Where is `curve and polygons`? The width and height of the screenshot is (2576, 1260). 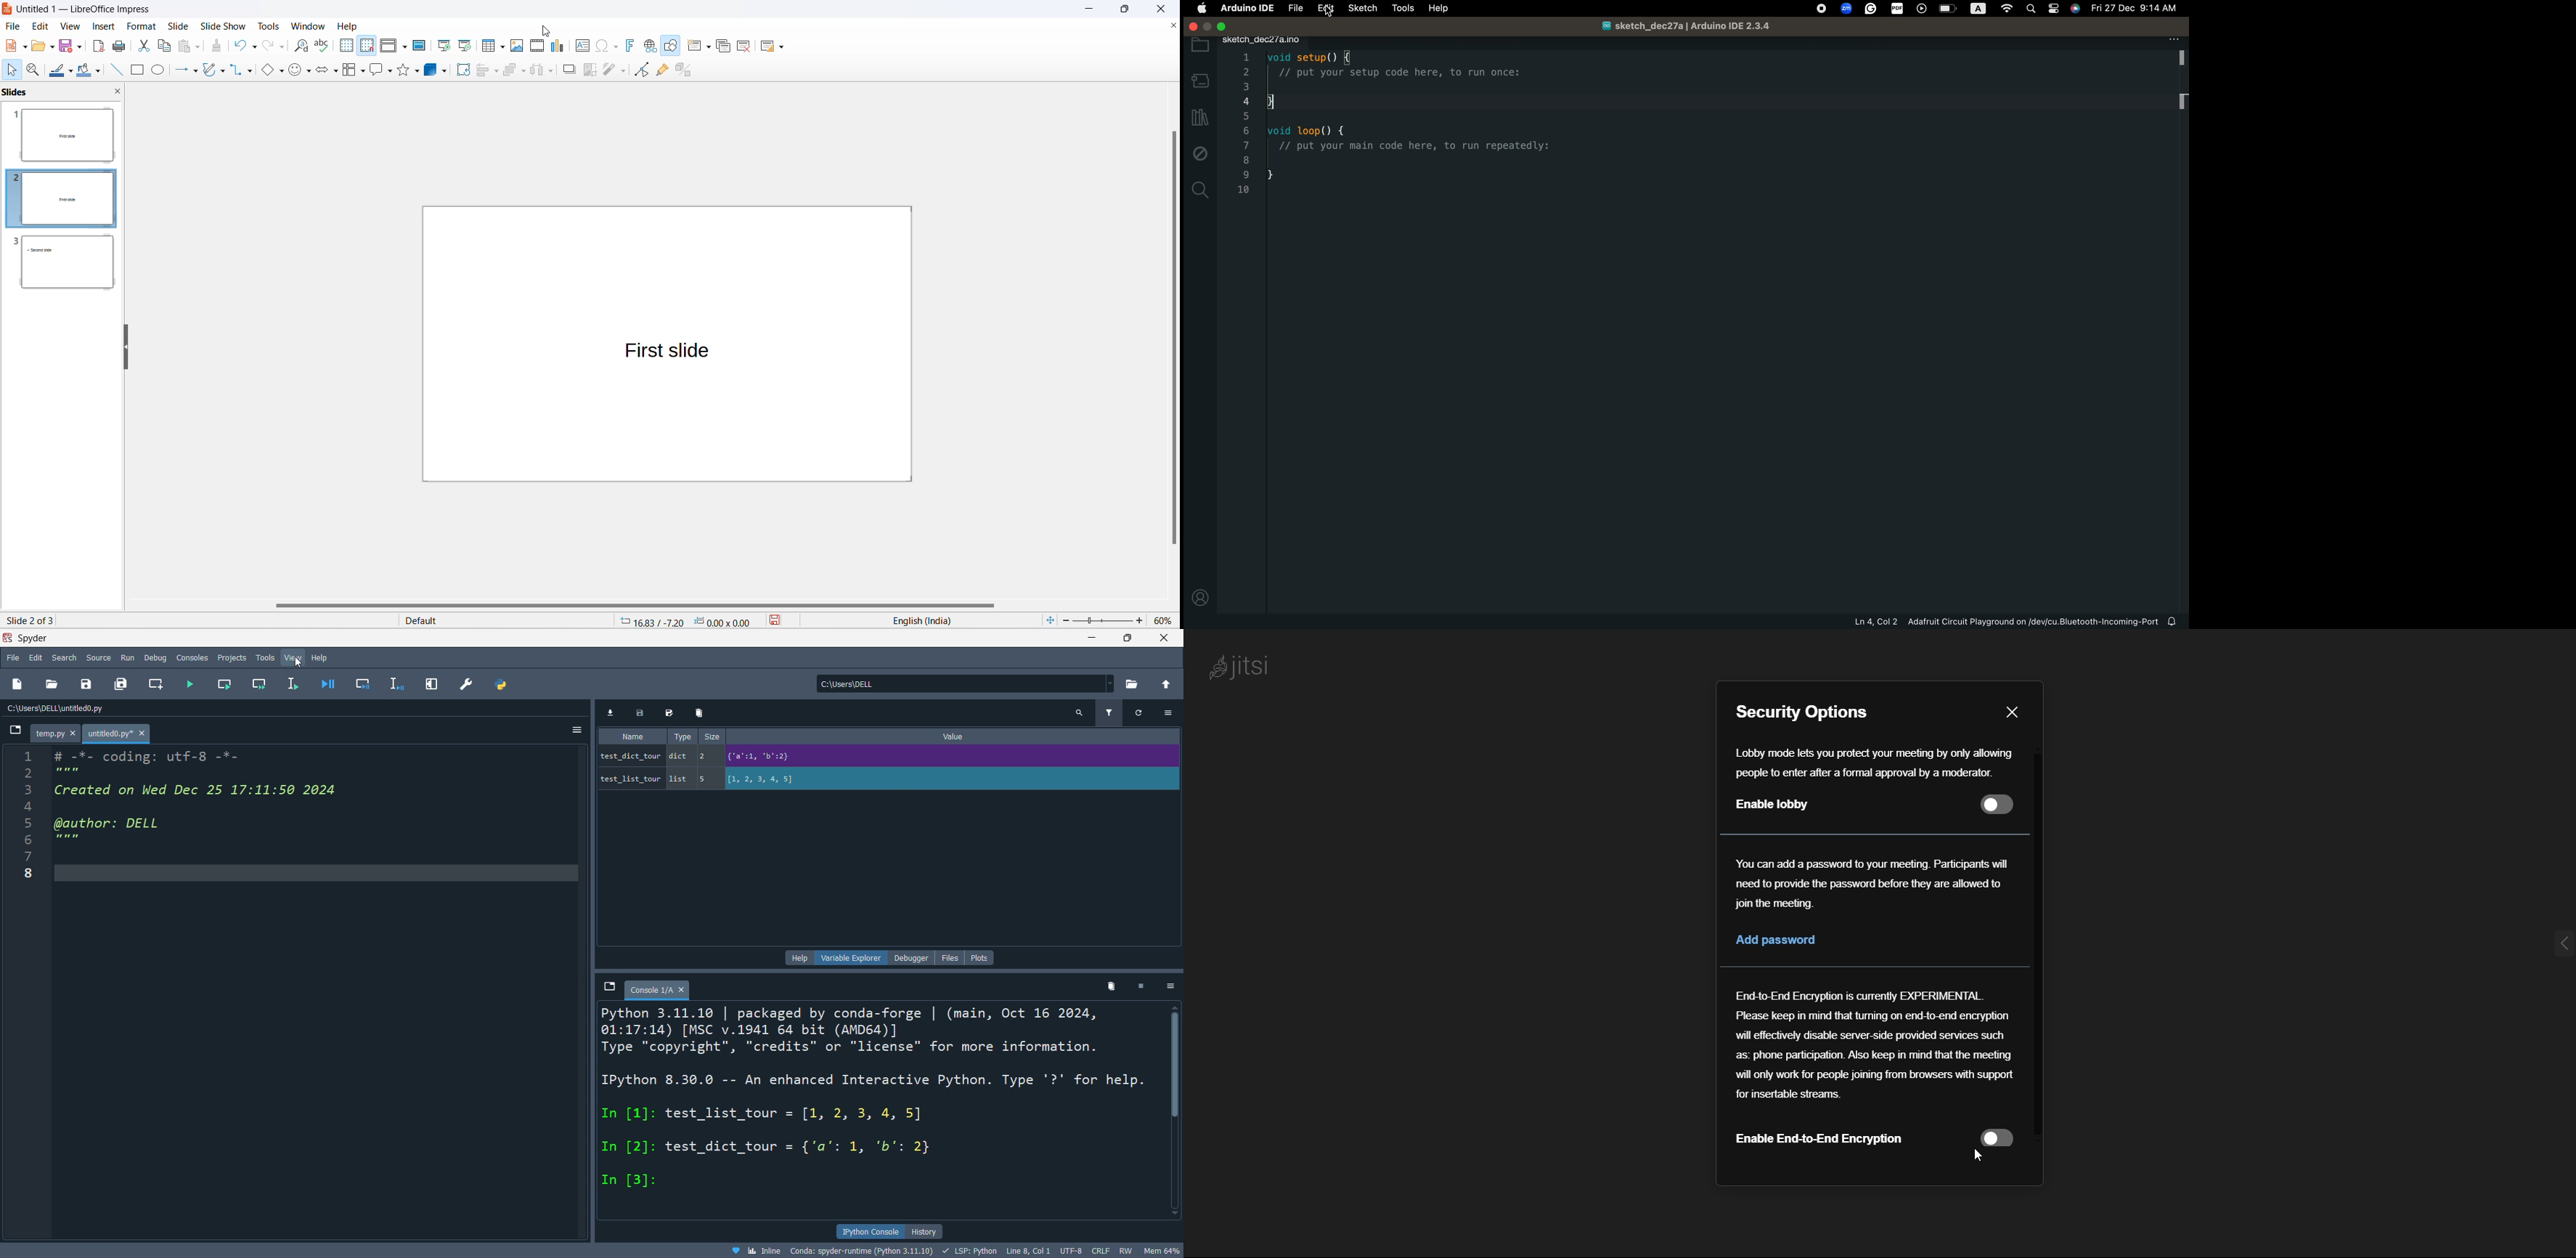 curve and polygons is located at coordinates (210, 71).